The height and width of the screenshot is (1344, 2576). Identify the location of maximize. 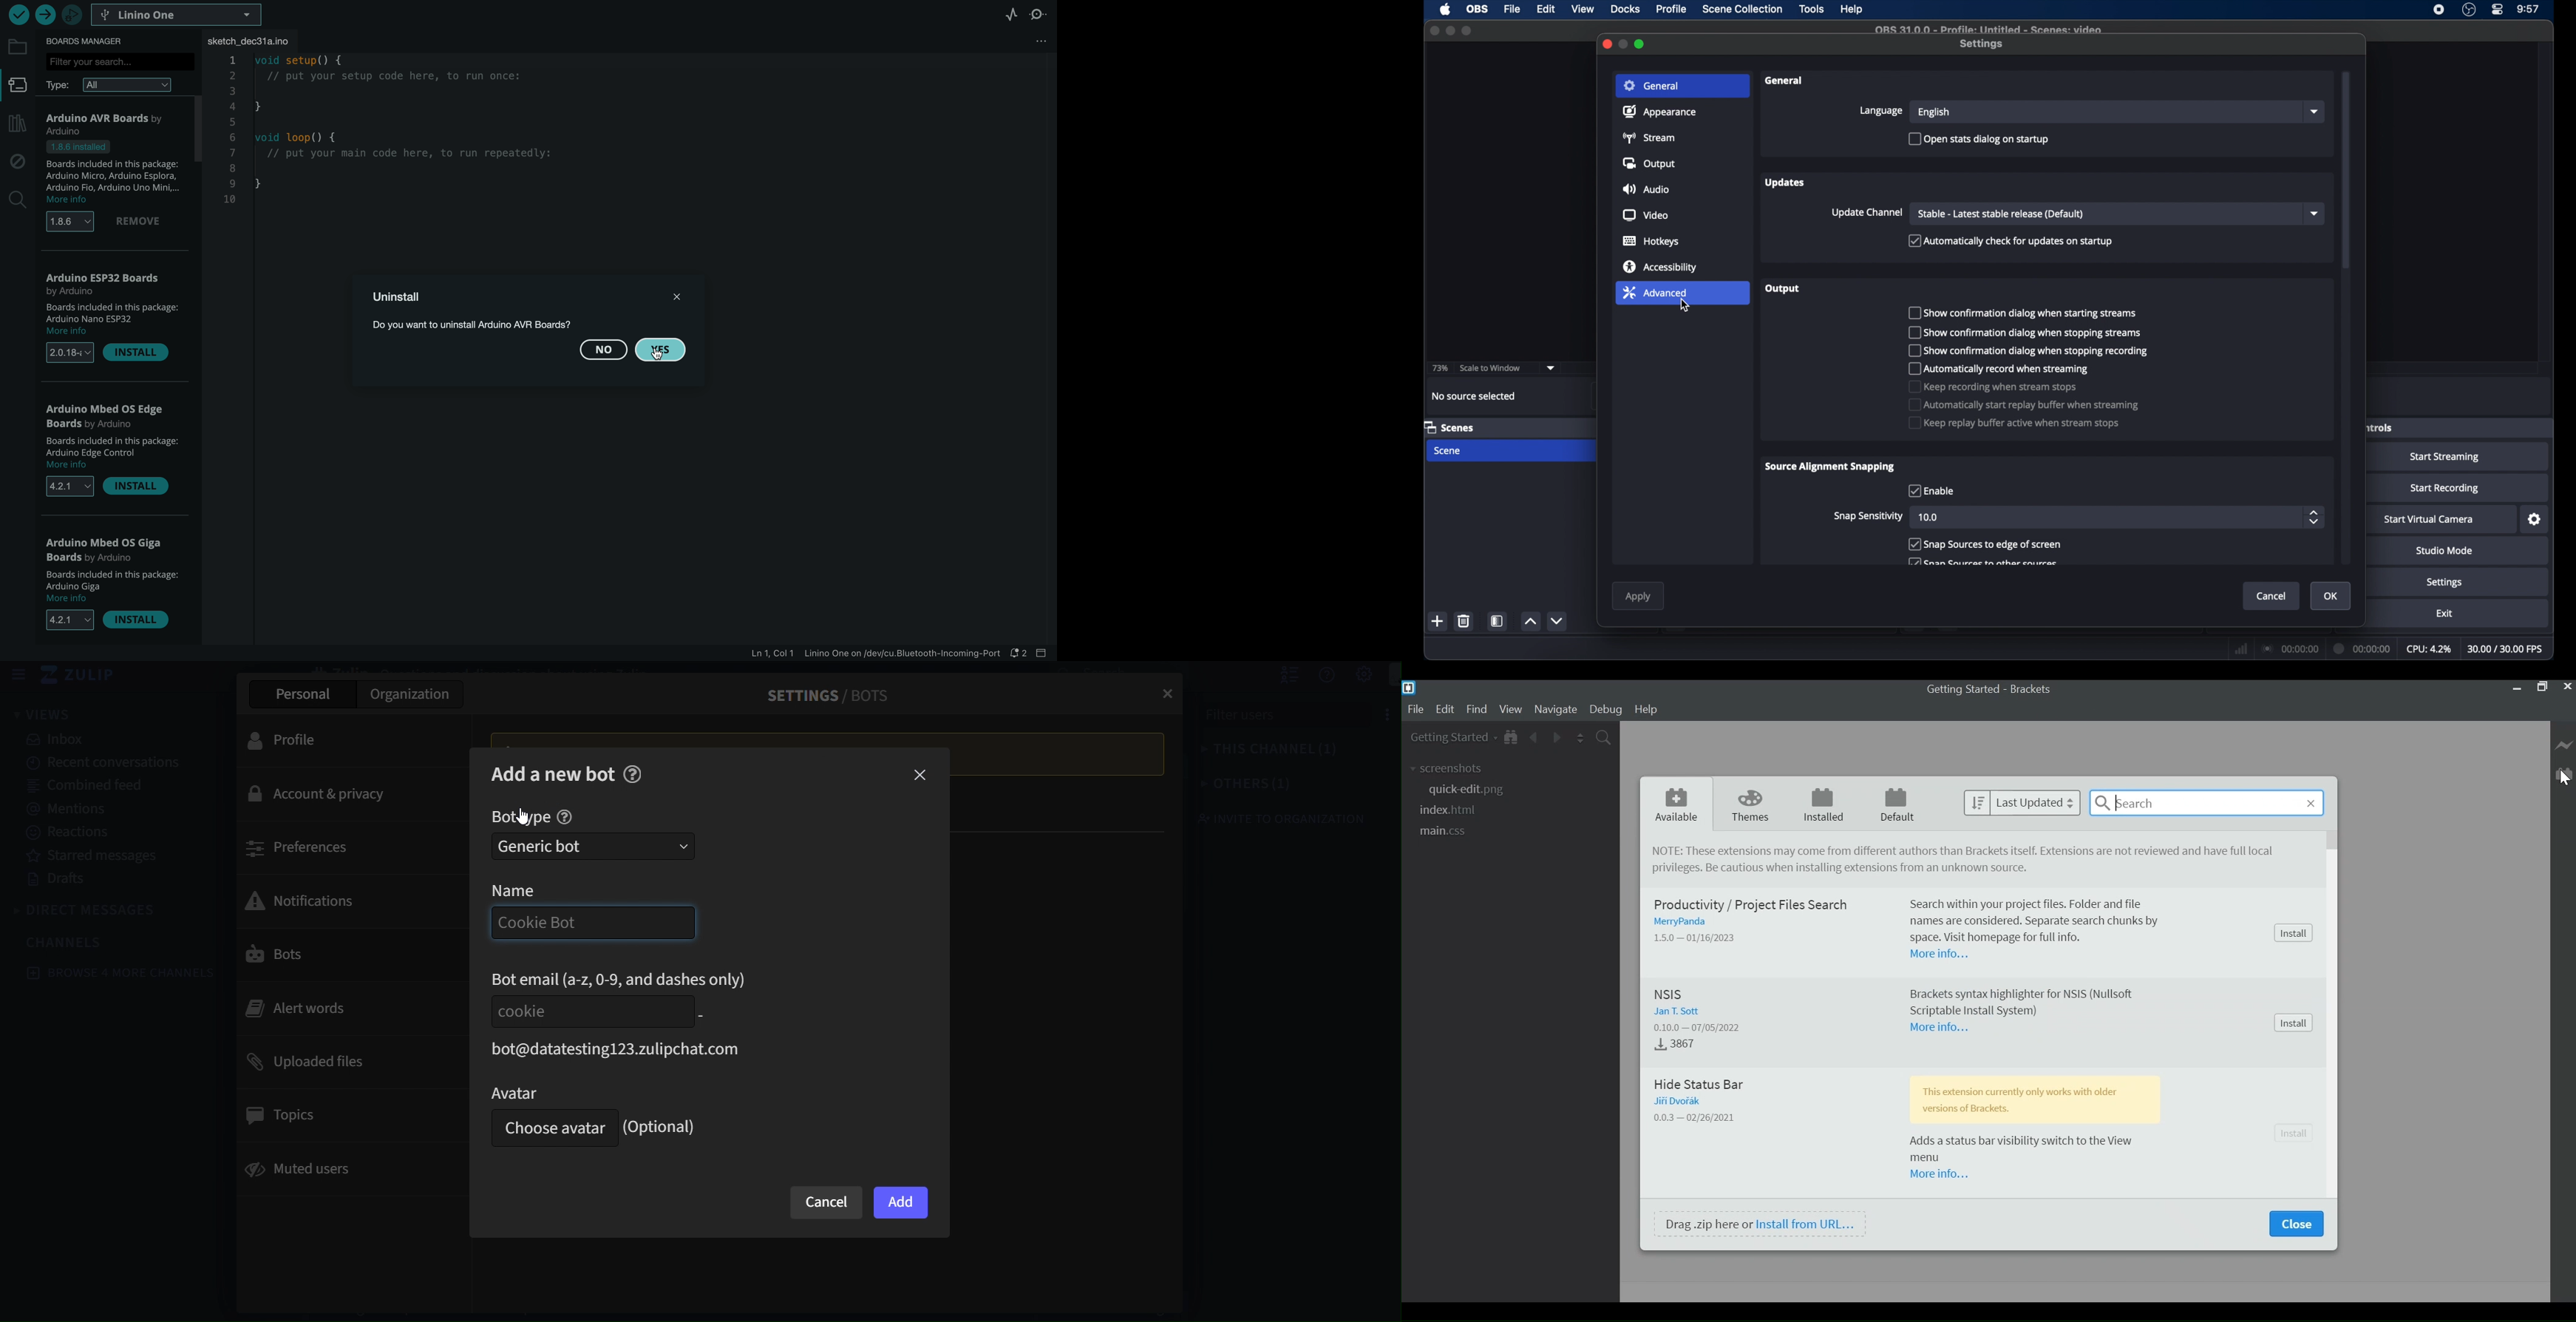
(1641, 43).